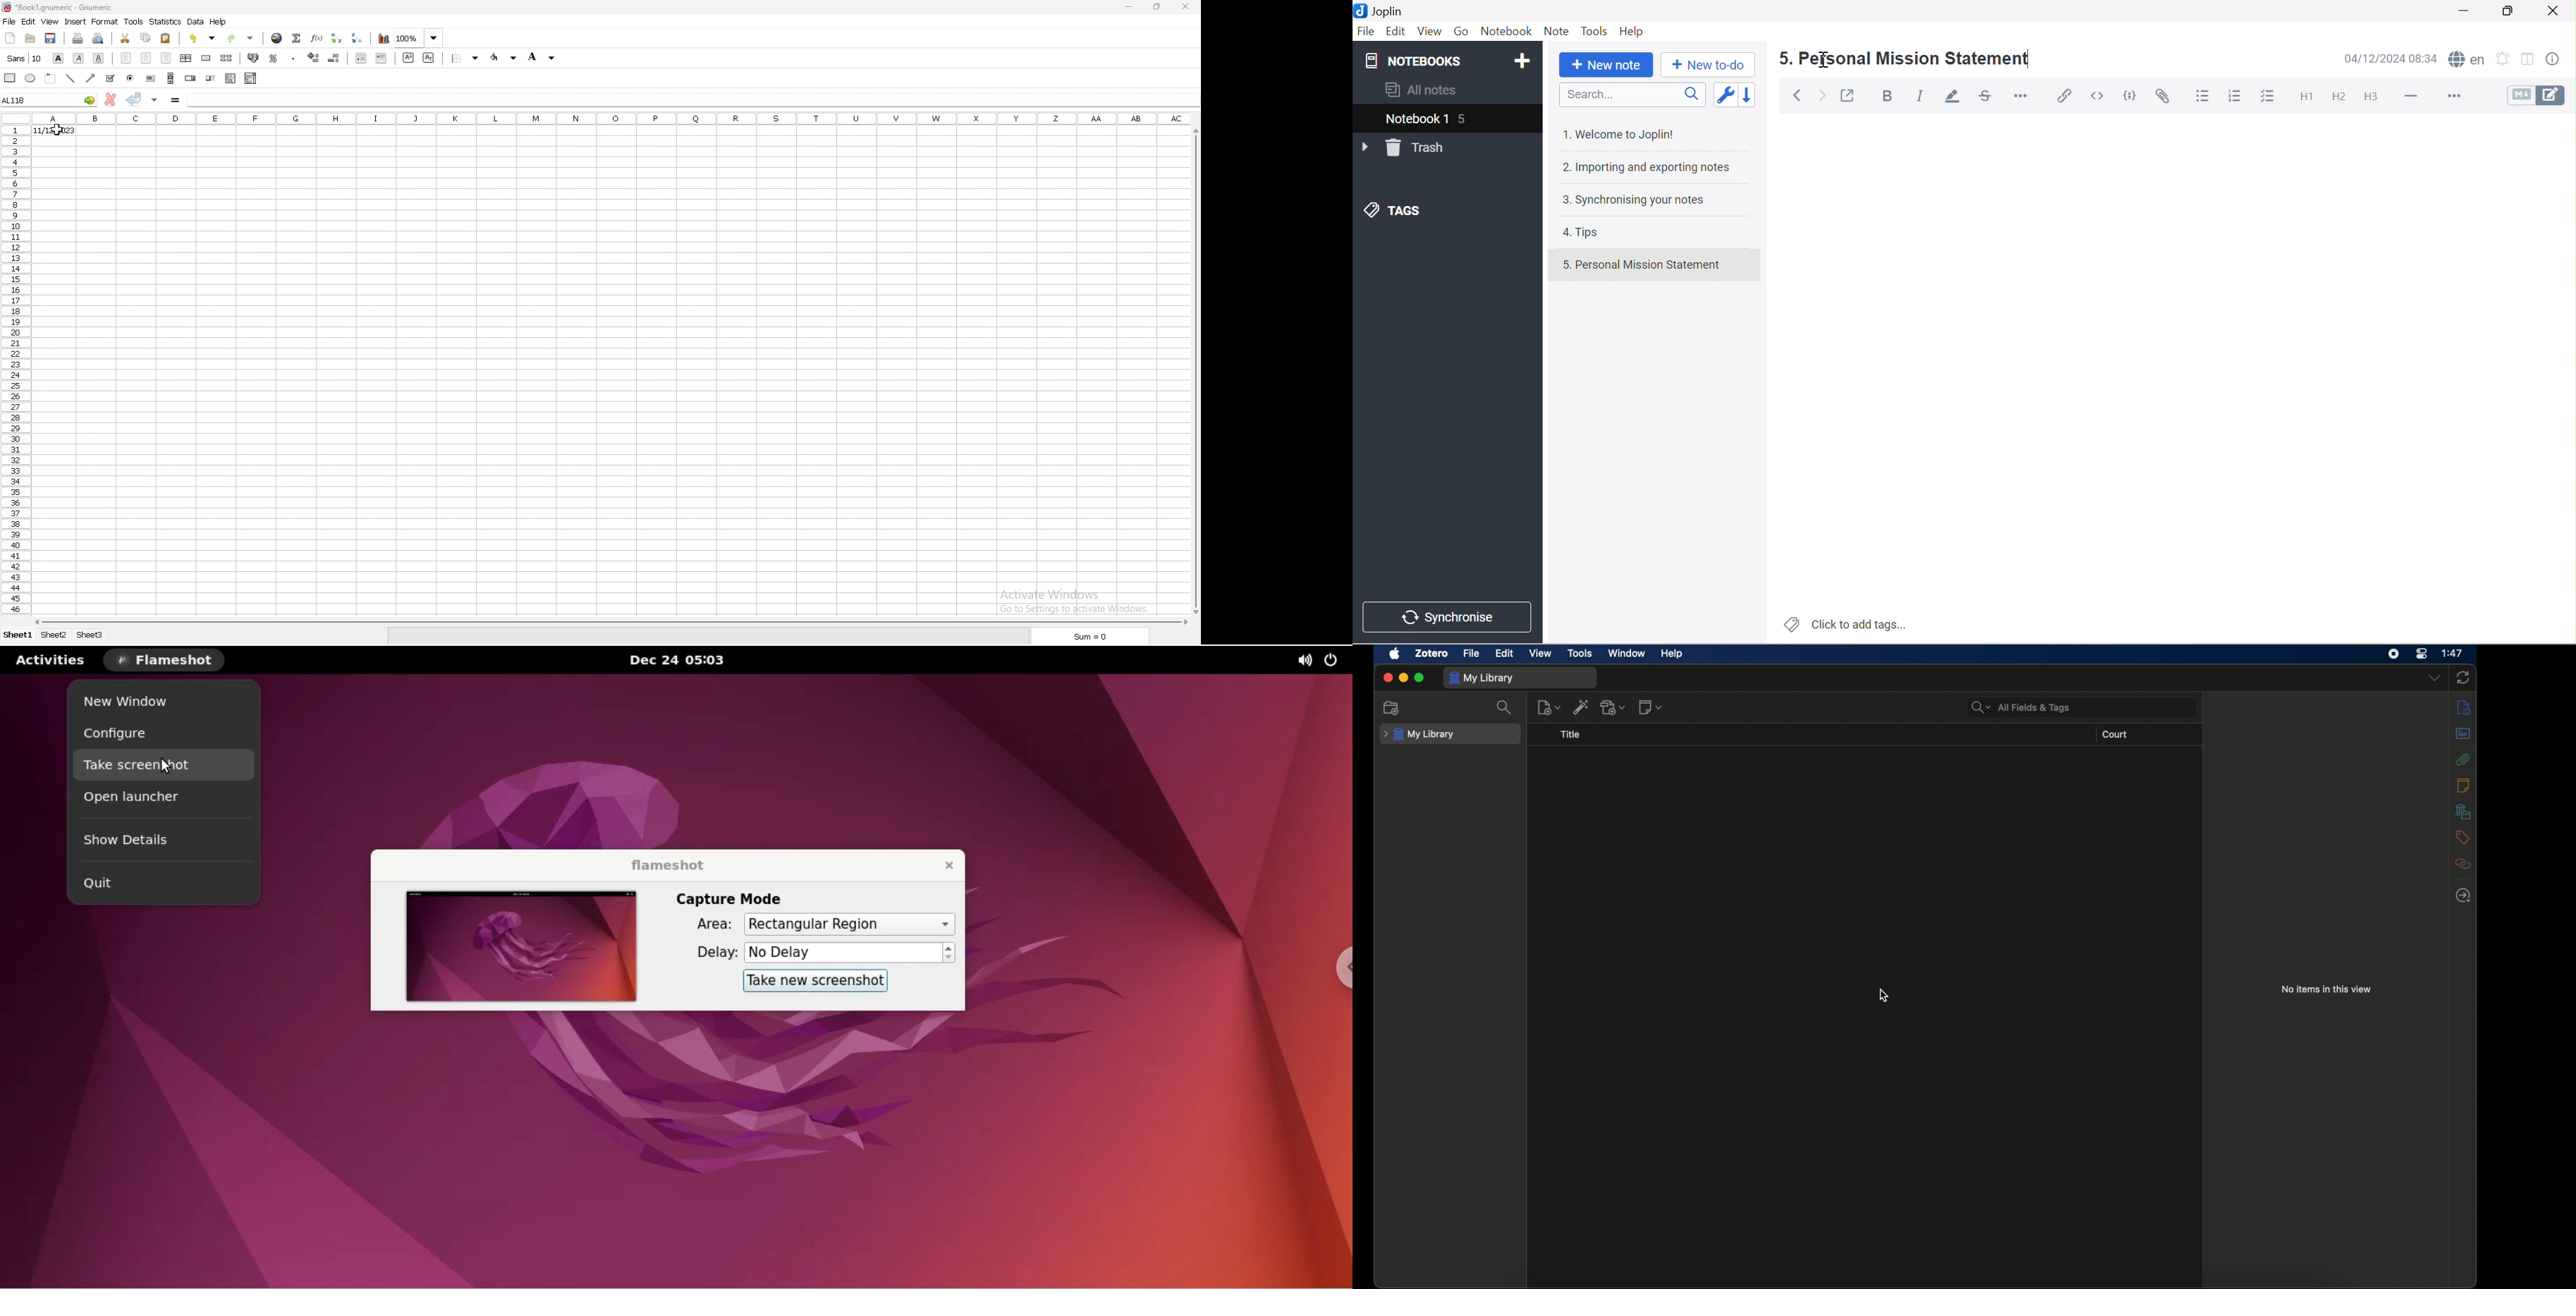 The width and height of the screenshot is (2576, 1316). Describe the element at coordinates (613, 623) in the screenshot. I see `scroll bar` at that location.